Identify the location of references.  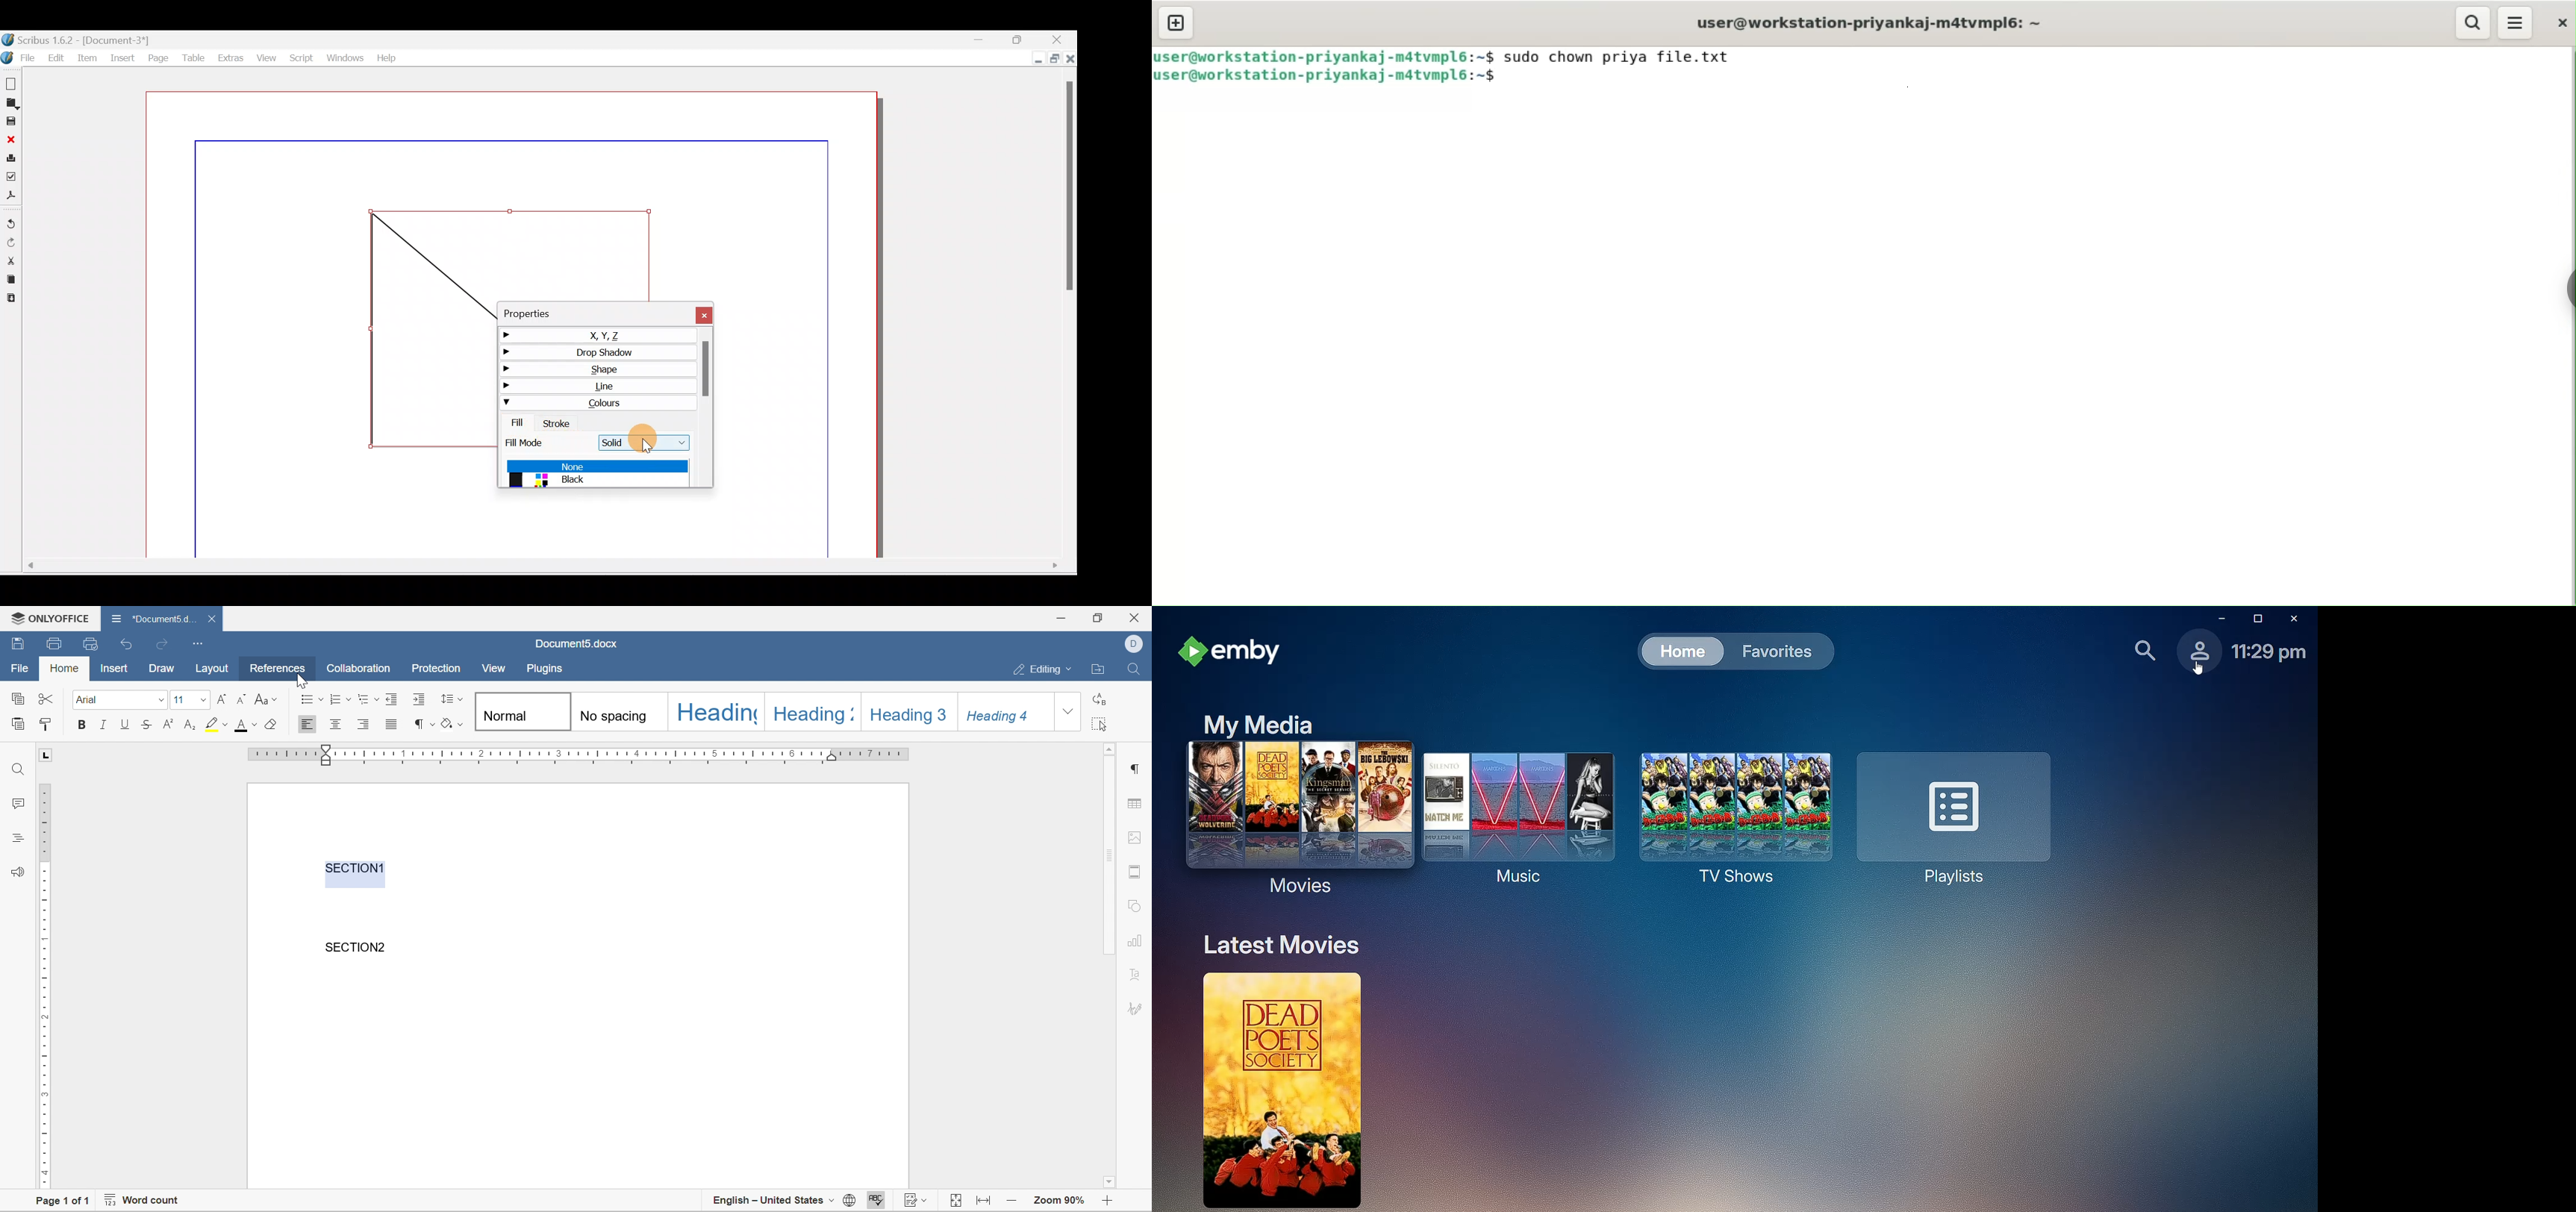
(278, 668).